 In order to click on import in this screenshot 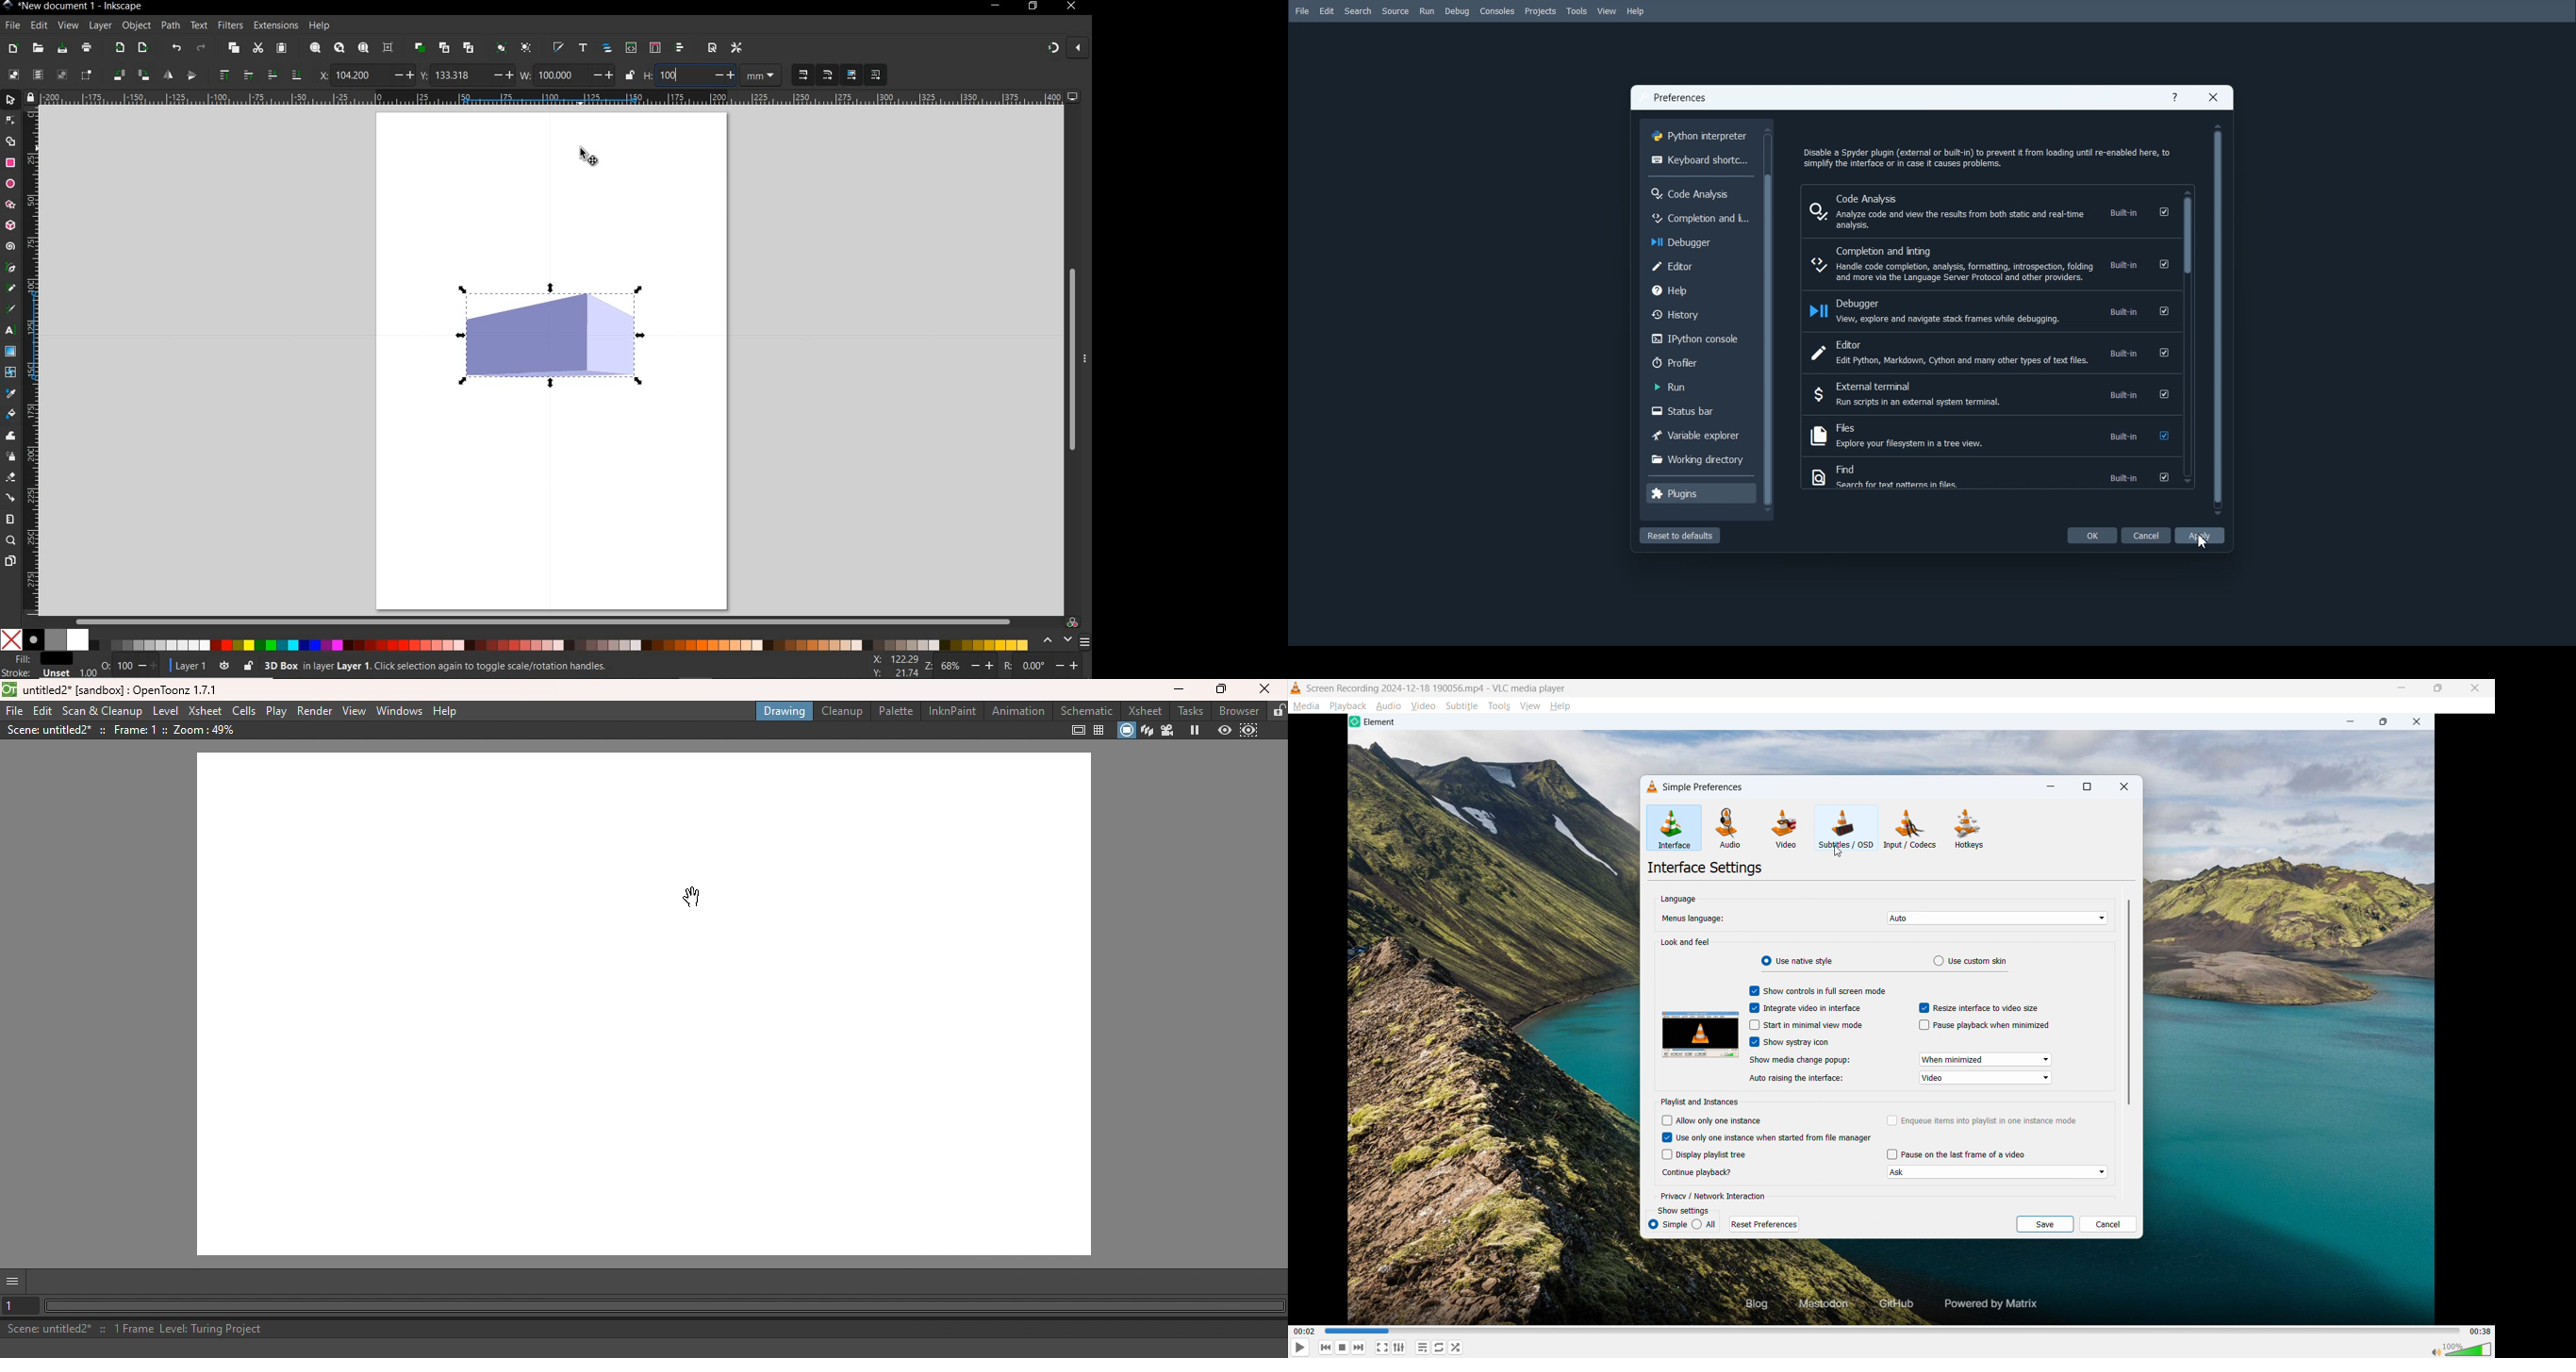, I will do `click(119, 47)`.